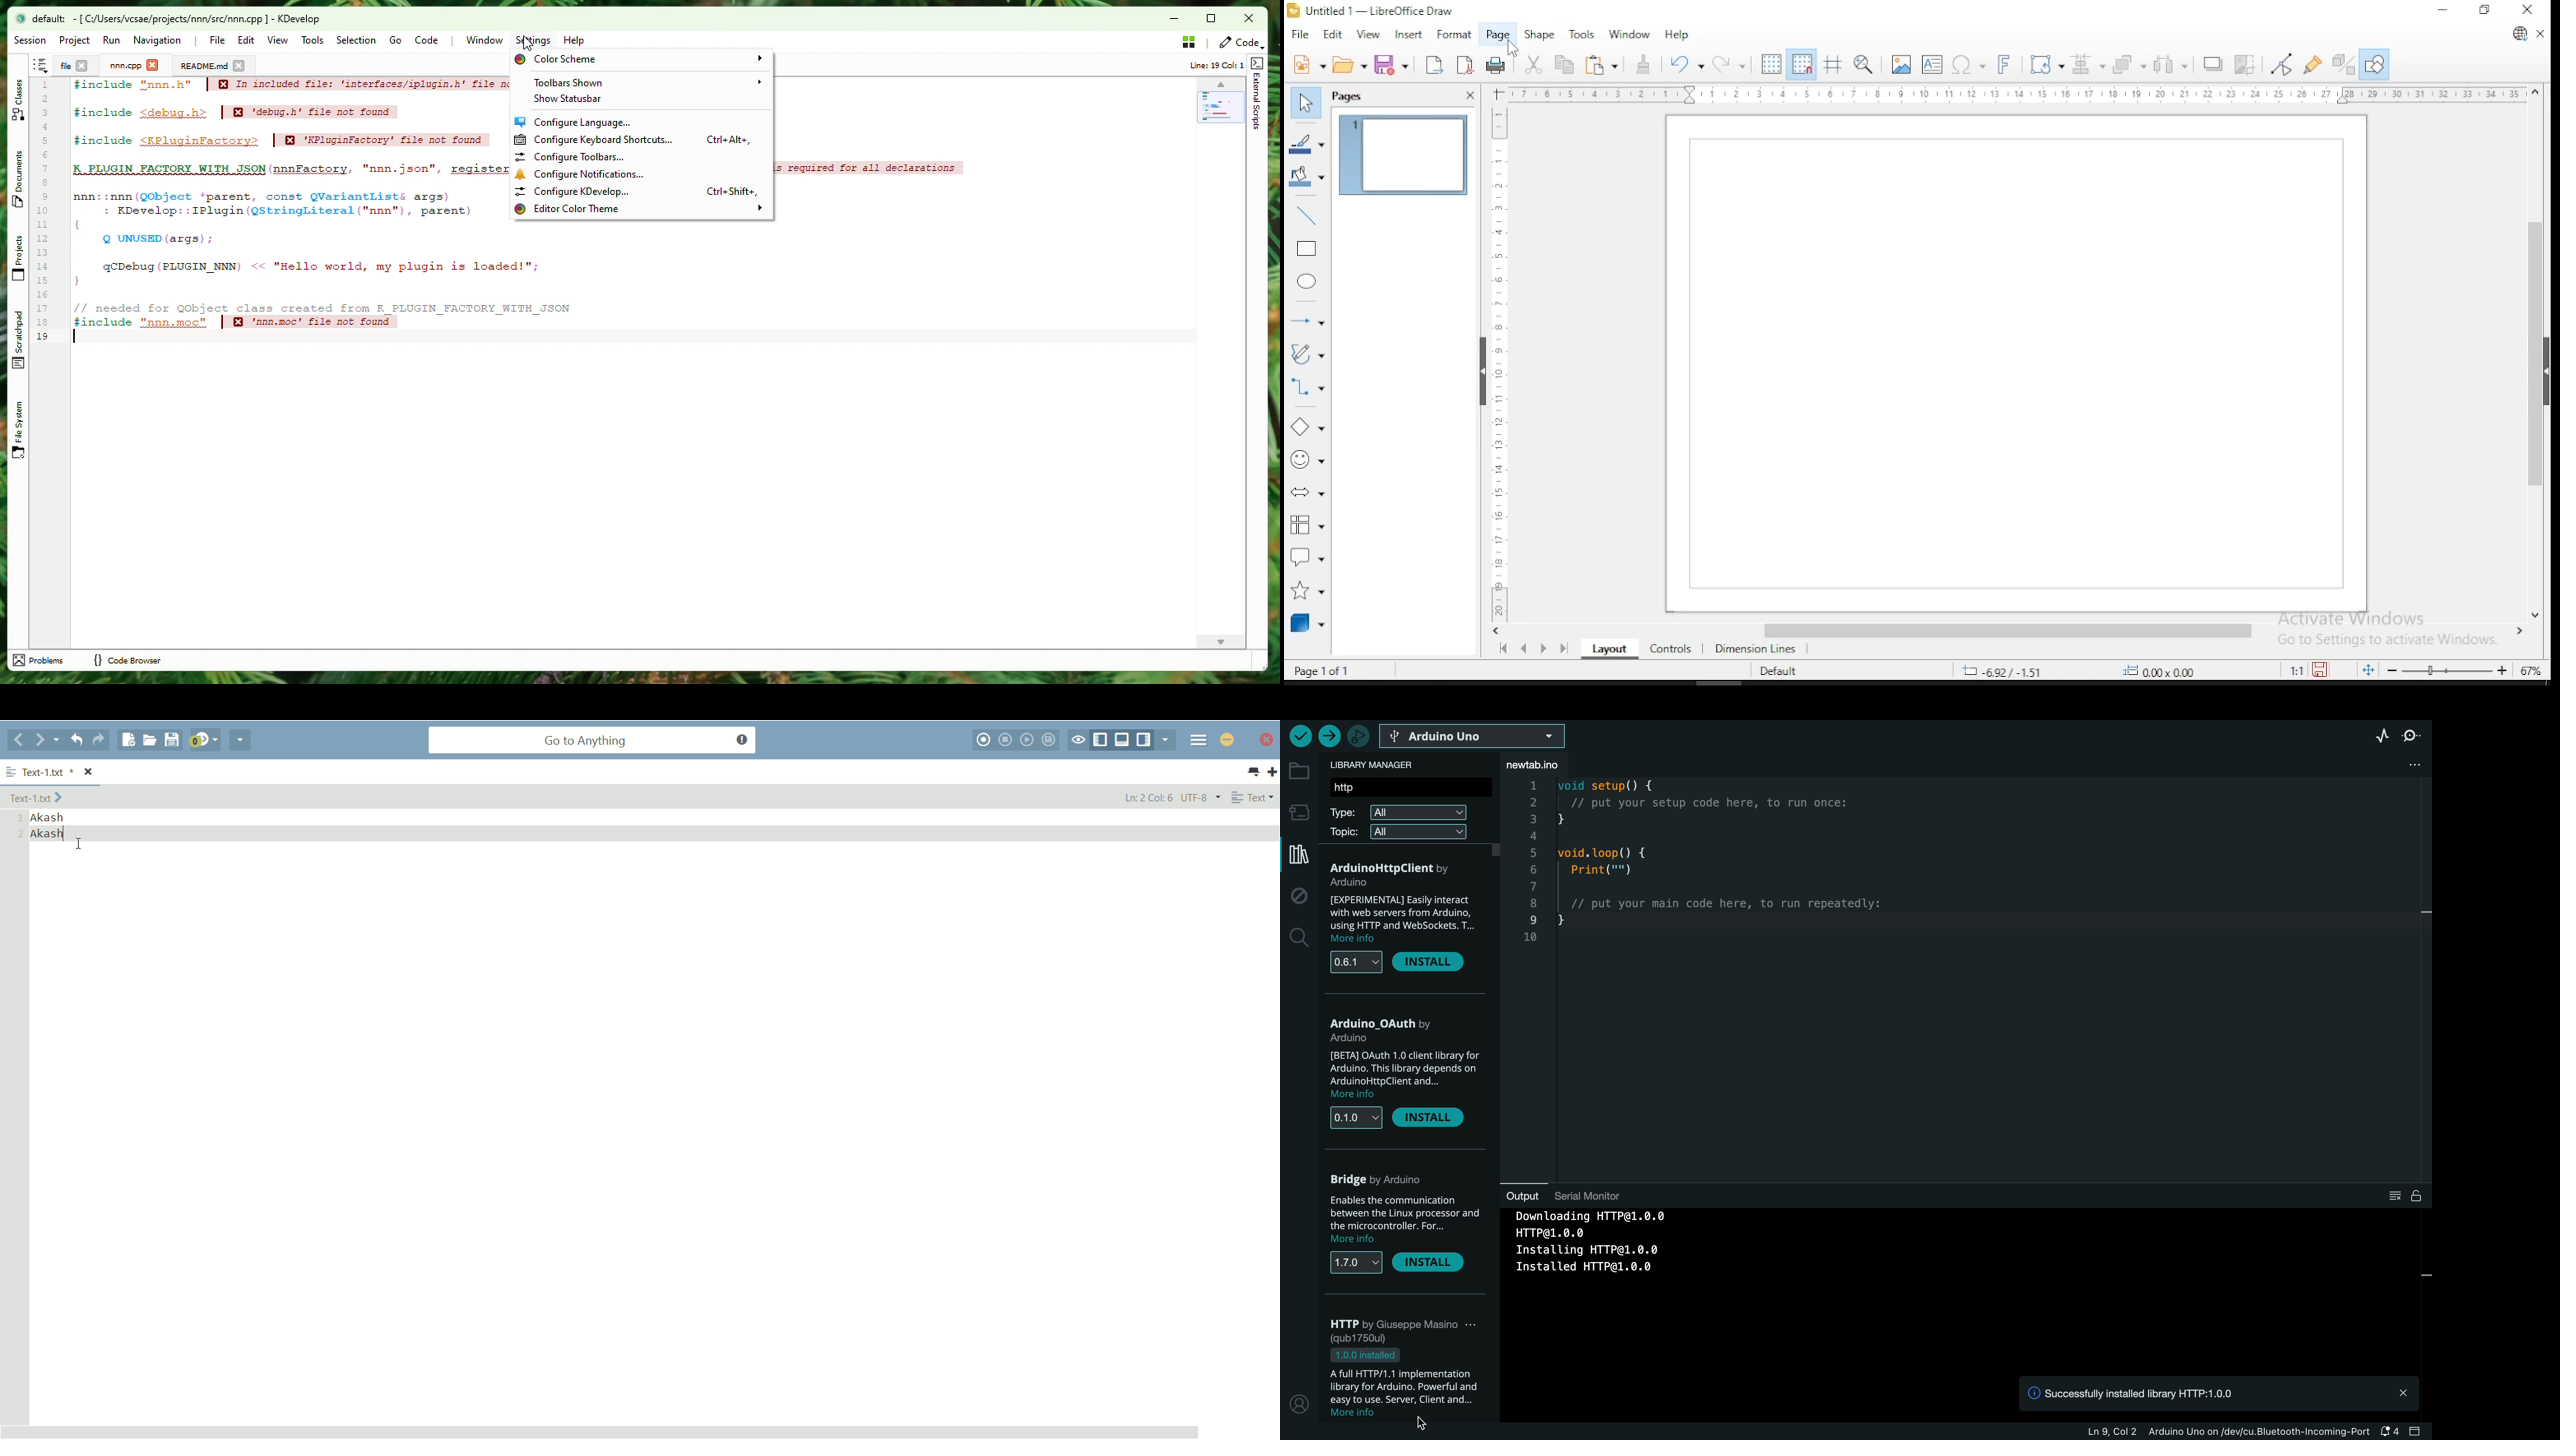 This screenshot has height=1456, width=2576. I want to click on open, so click(1348, 65).